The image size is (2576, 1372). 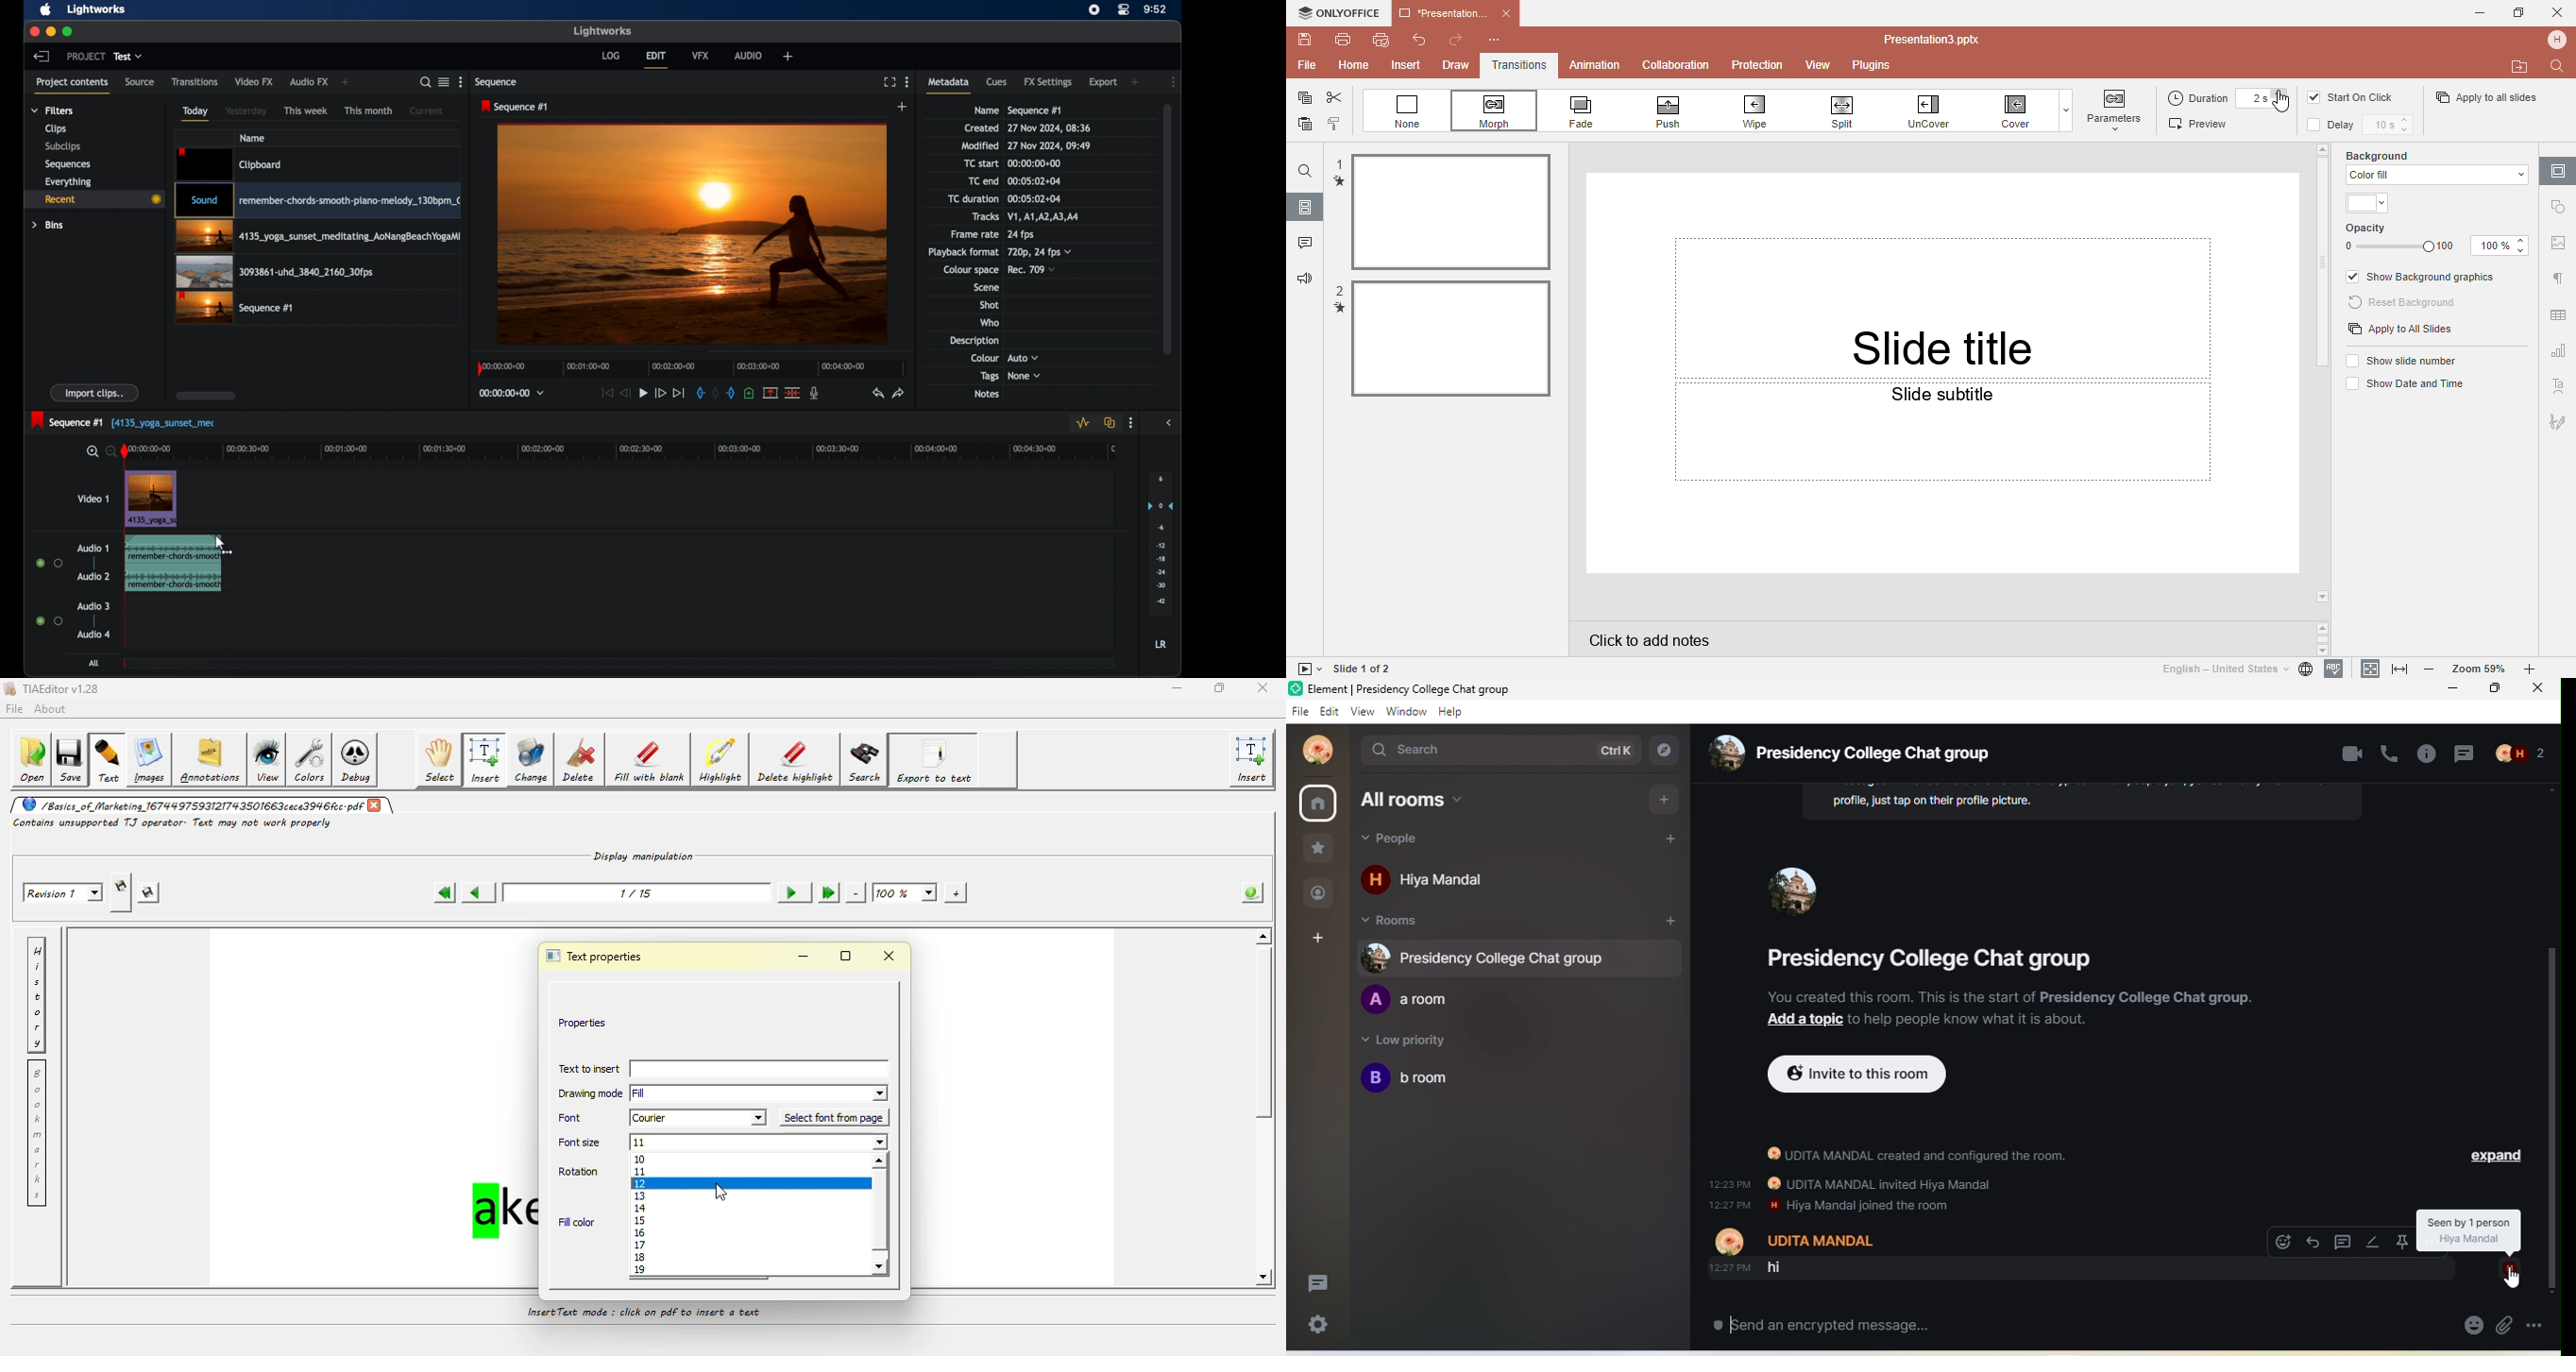 I want to click on shot, so click(x=990, y=304).